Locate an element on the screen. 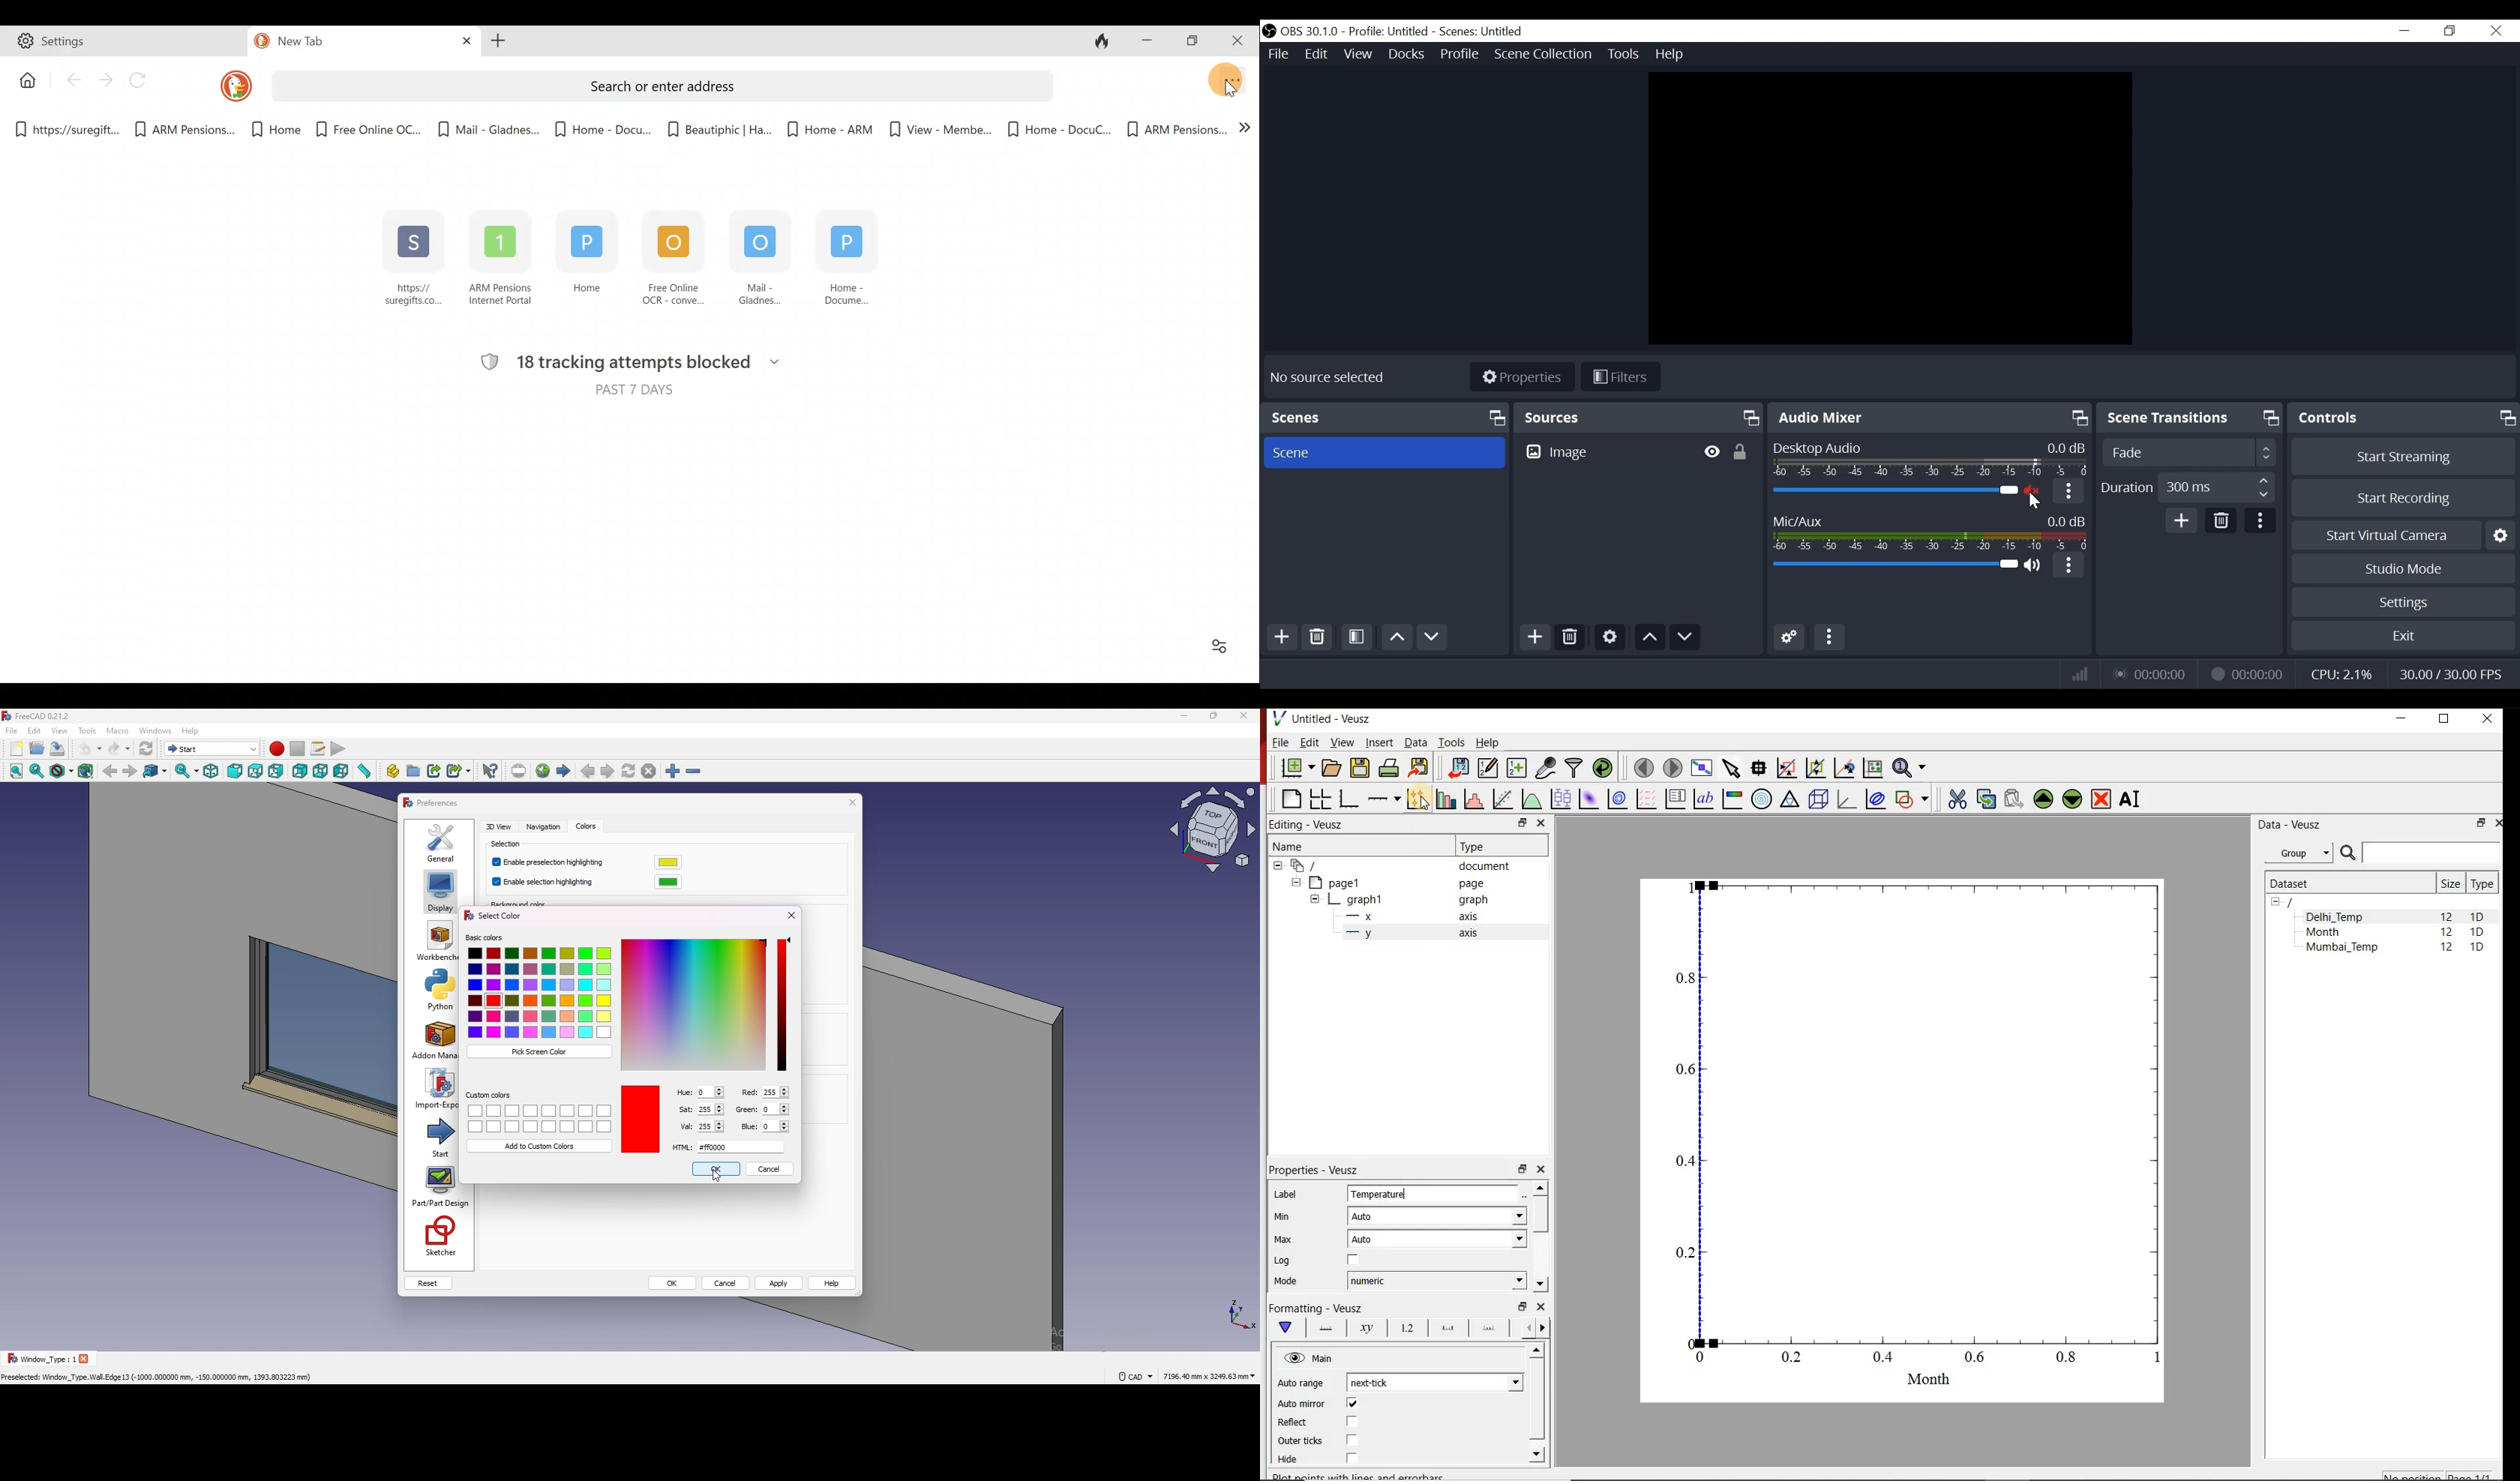 The width and height of the screenshot is (2520, 1484). Close tab is located at coordinates (462, 41).